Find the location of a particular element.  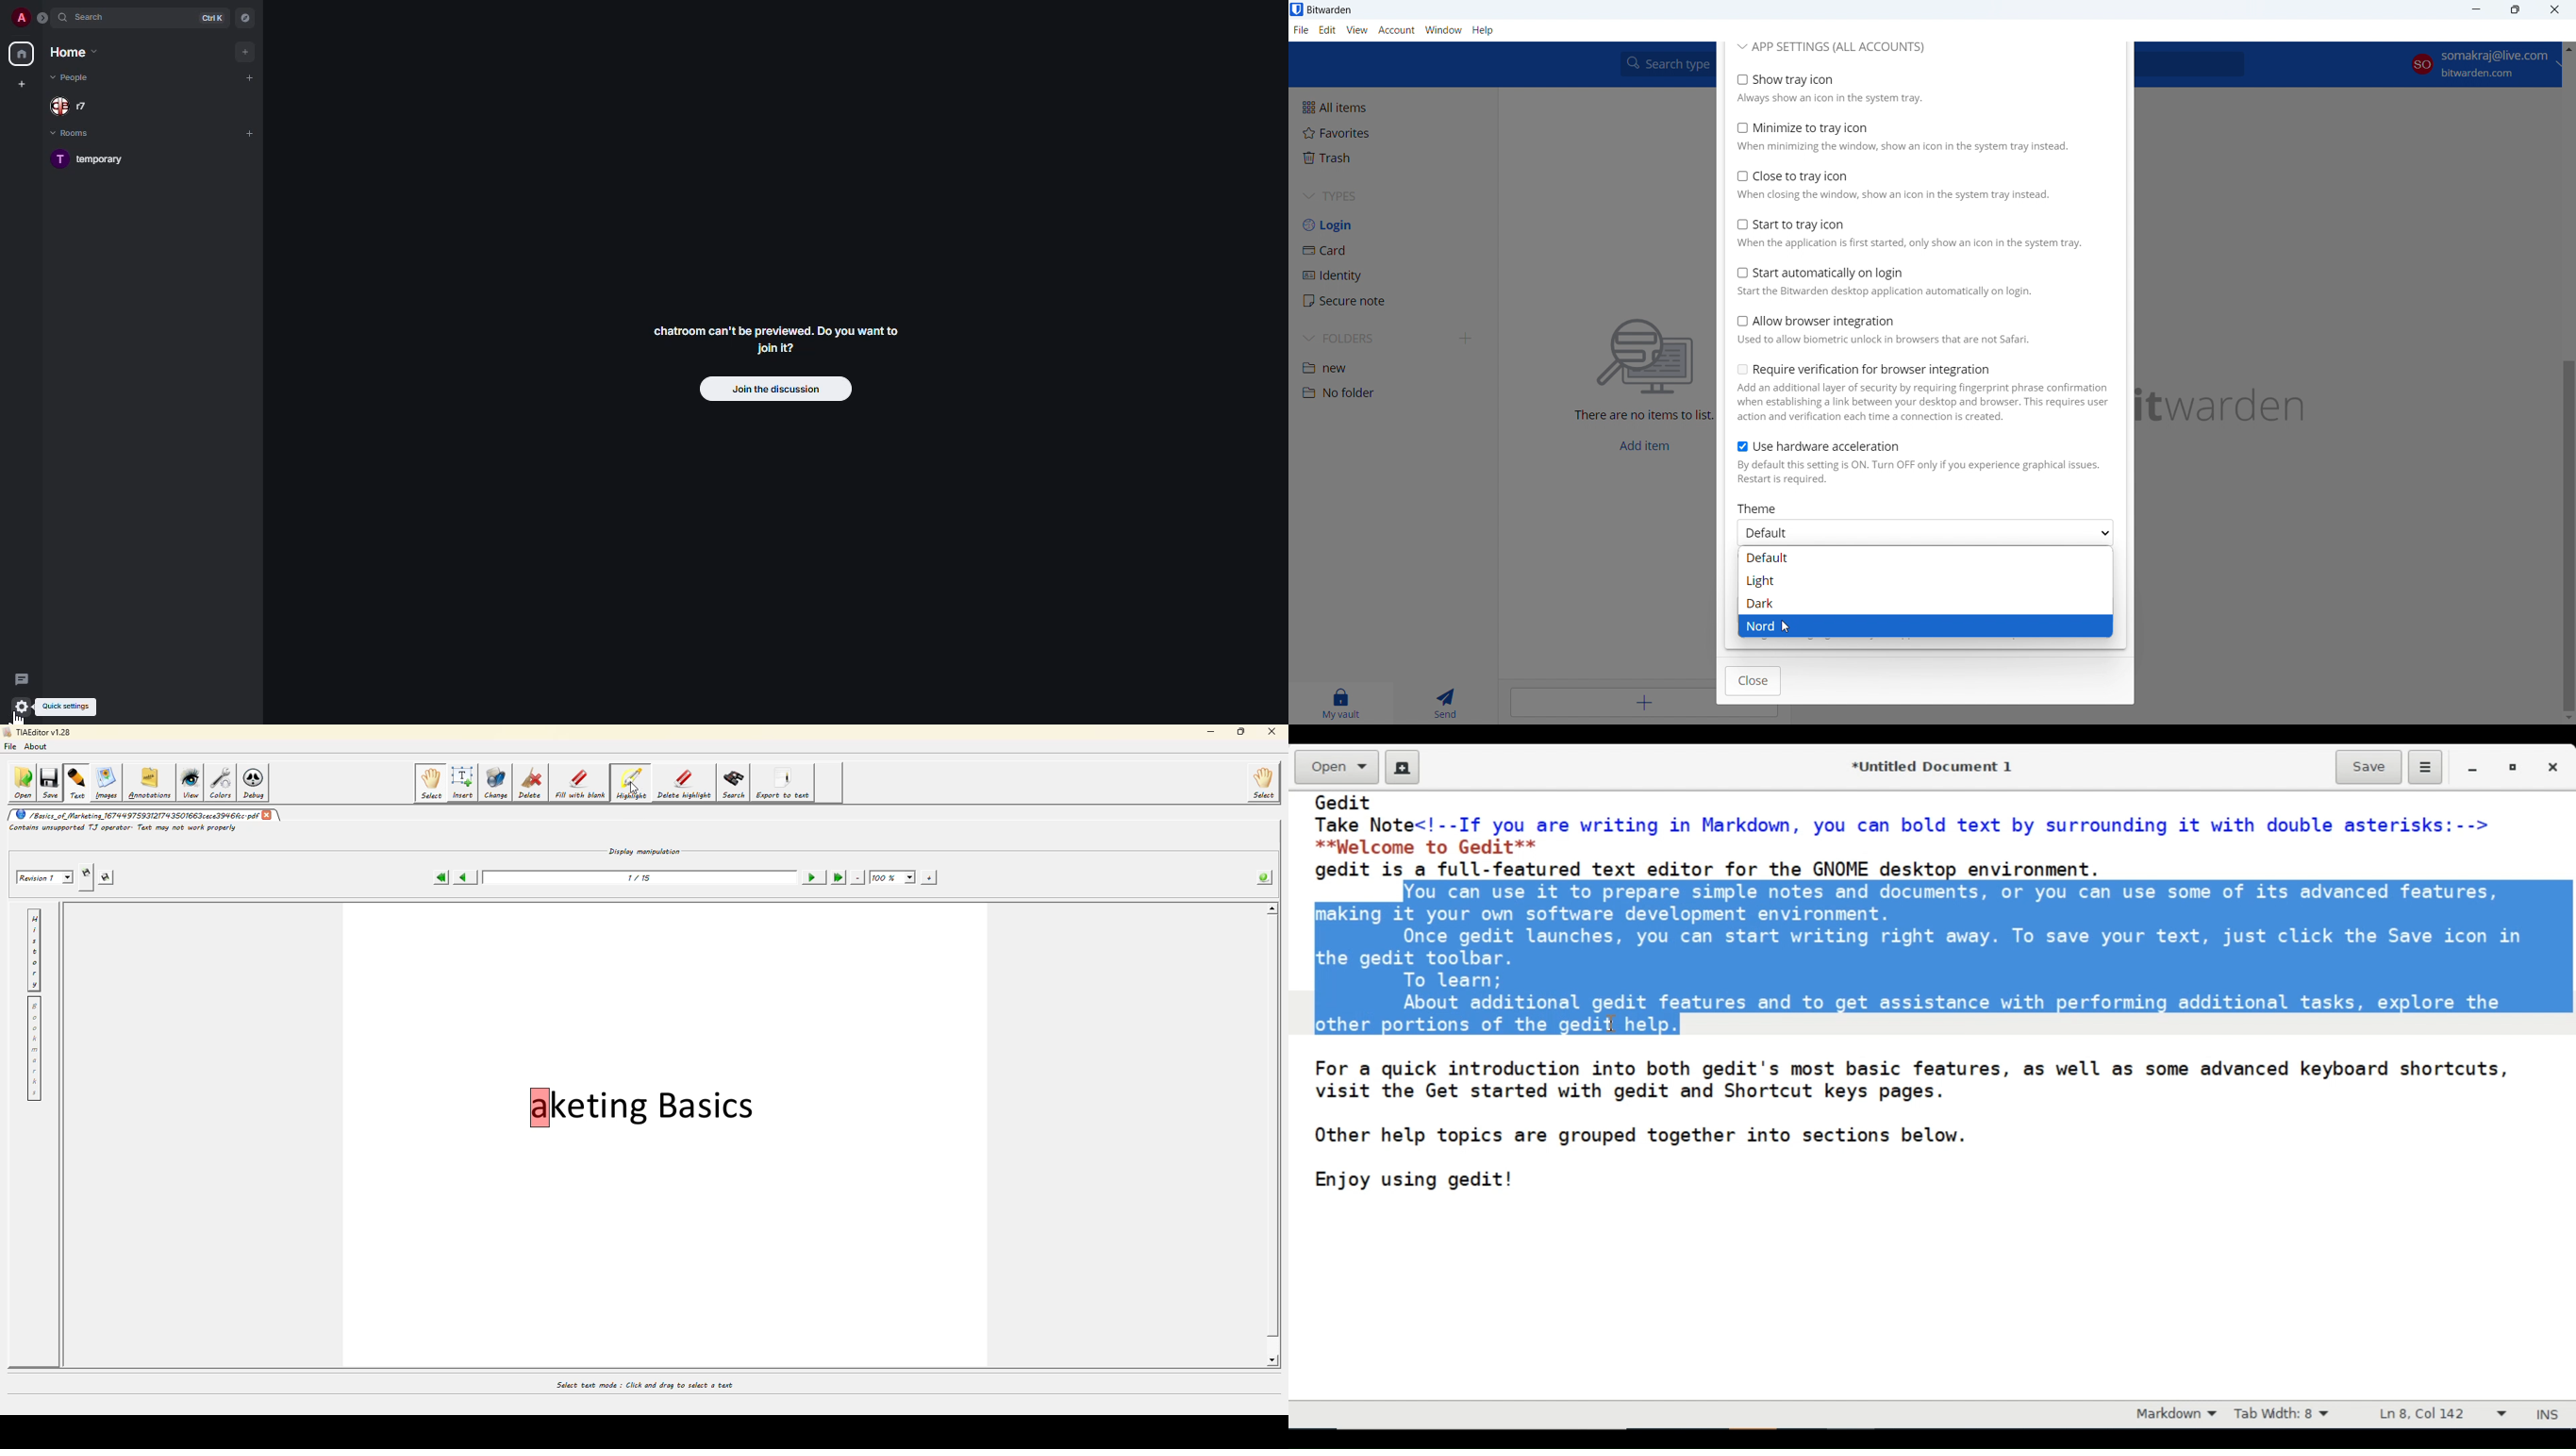

threads is located at coordinates (23, 677).